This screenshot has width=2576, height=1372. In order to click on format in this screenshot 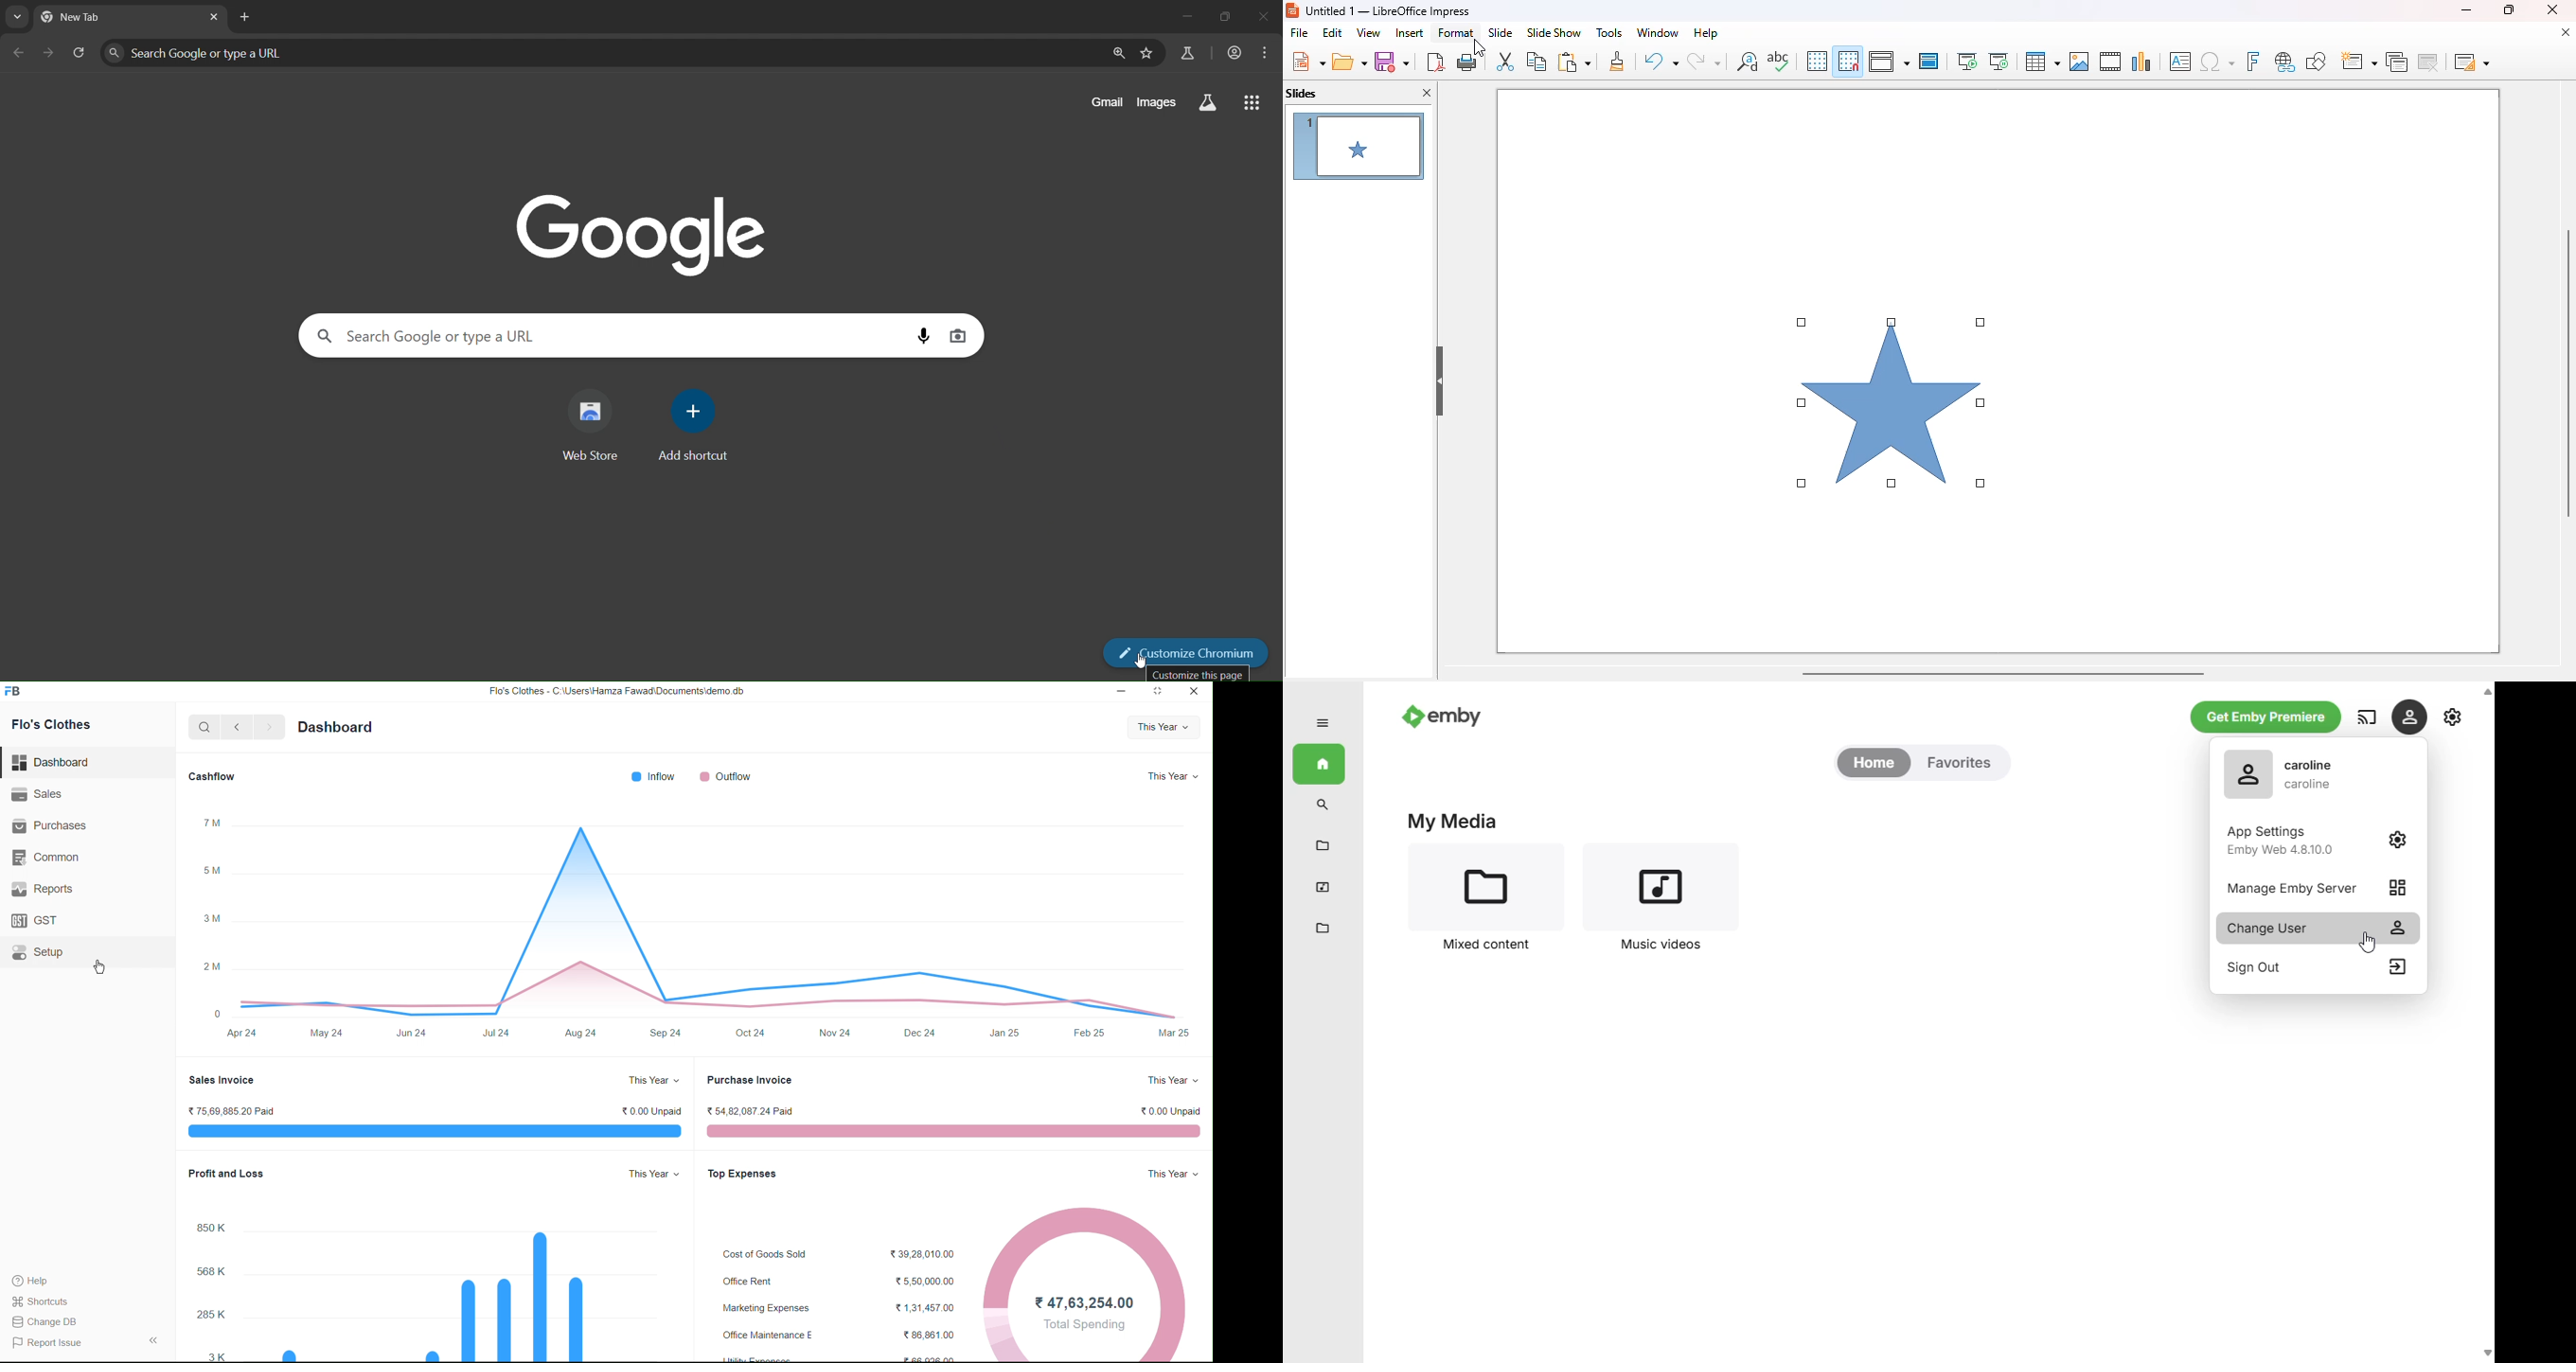, I will do `click(1456, 32)`.